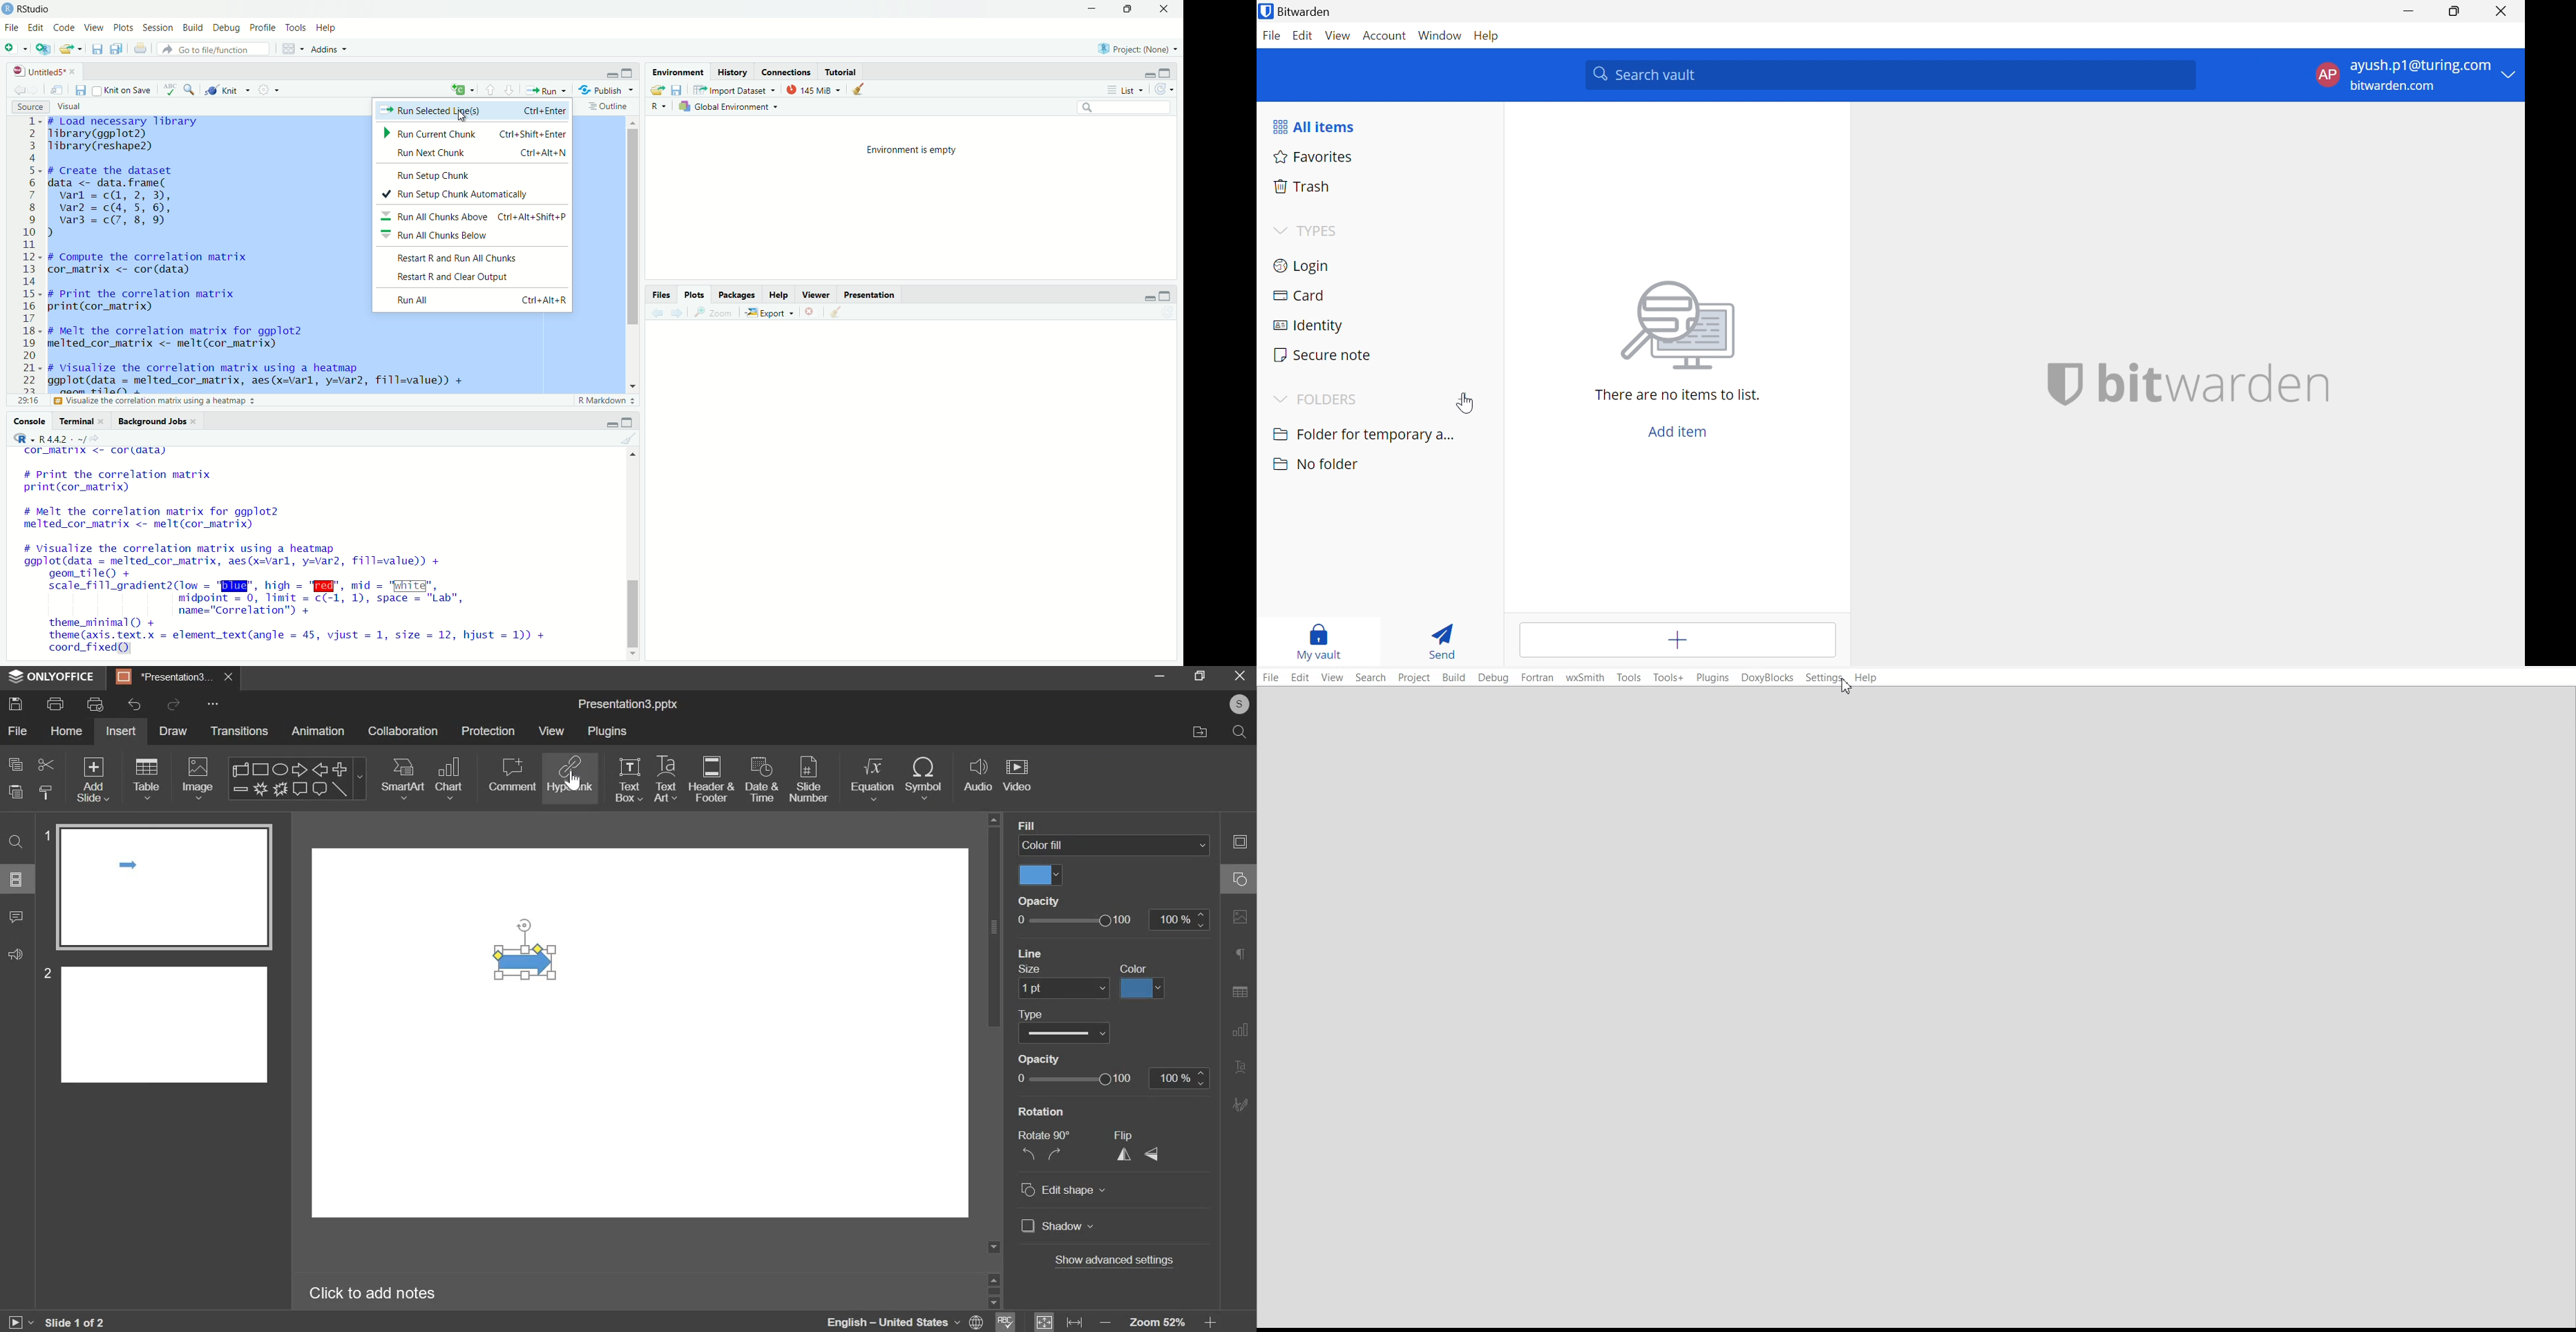 This screenshot has width=2576, height=1344. I want to click on print the correlation matrix, so click(113, 402).